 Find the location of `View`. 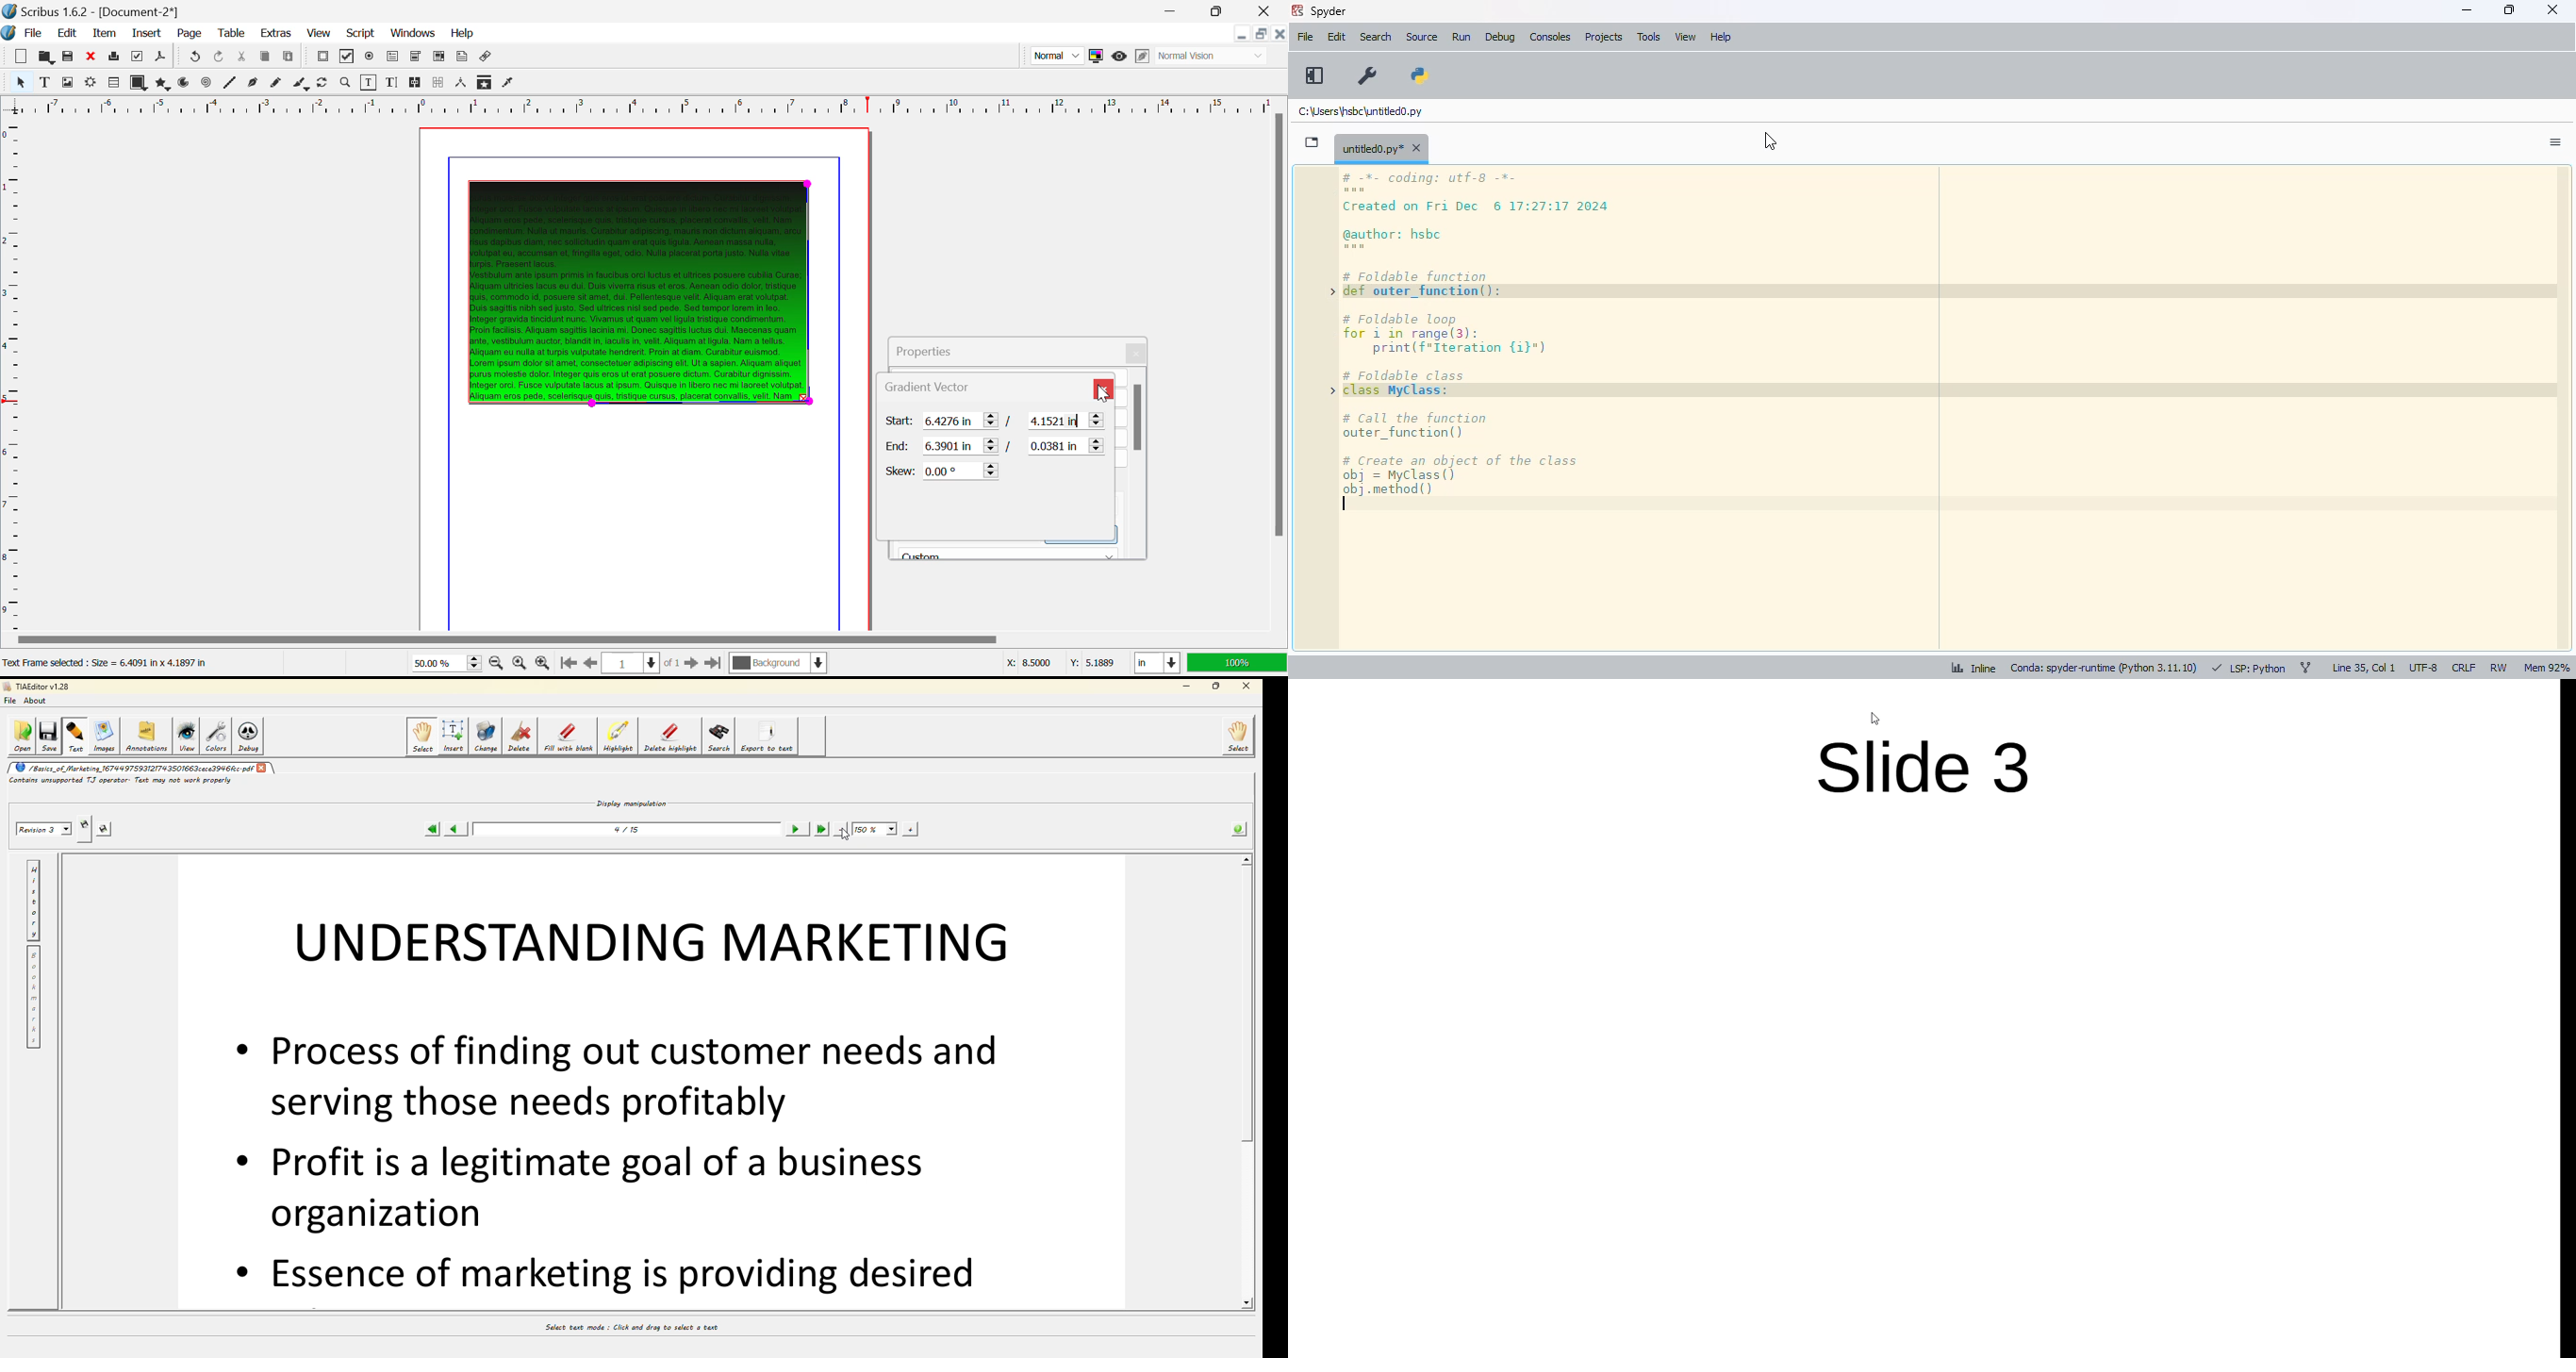

View is located at coordinates (318, 34).